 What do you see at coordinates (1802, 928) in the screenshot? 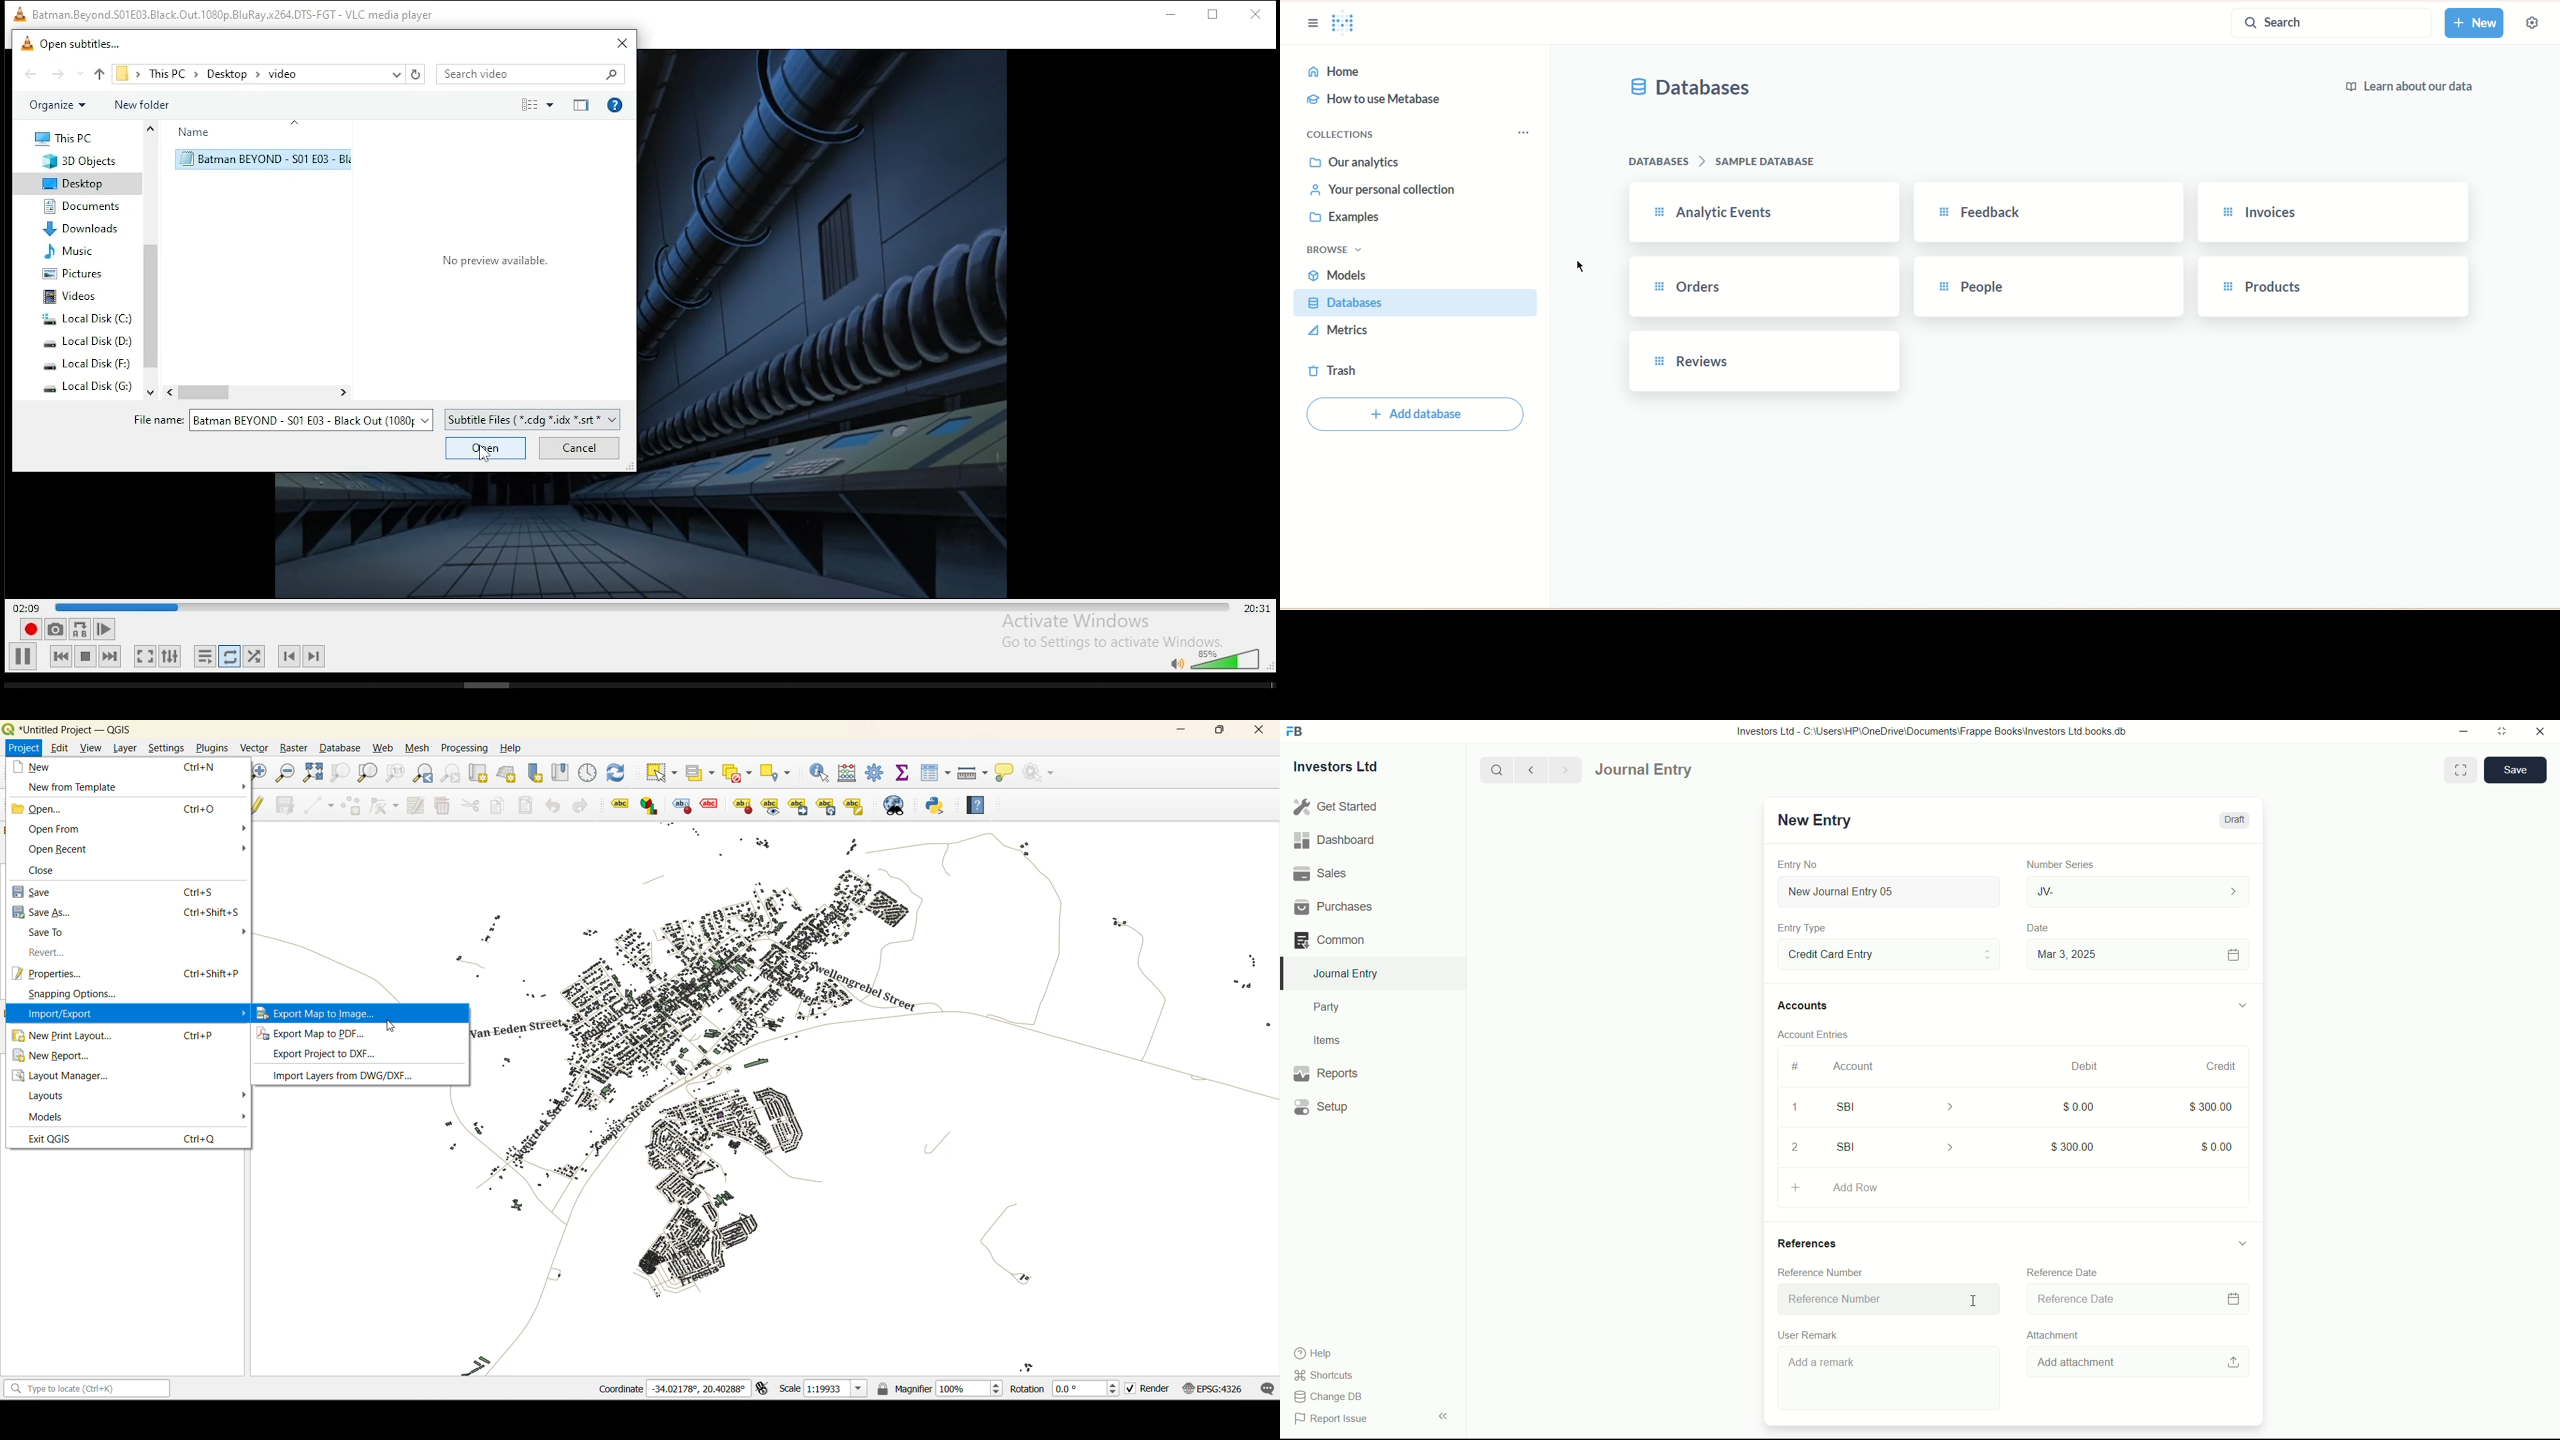
I see `Entry Type` at bounding box center [1802, 928].